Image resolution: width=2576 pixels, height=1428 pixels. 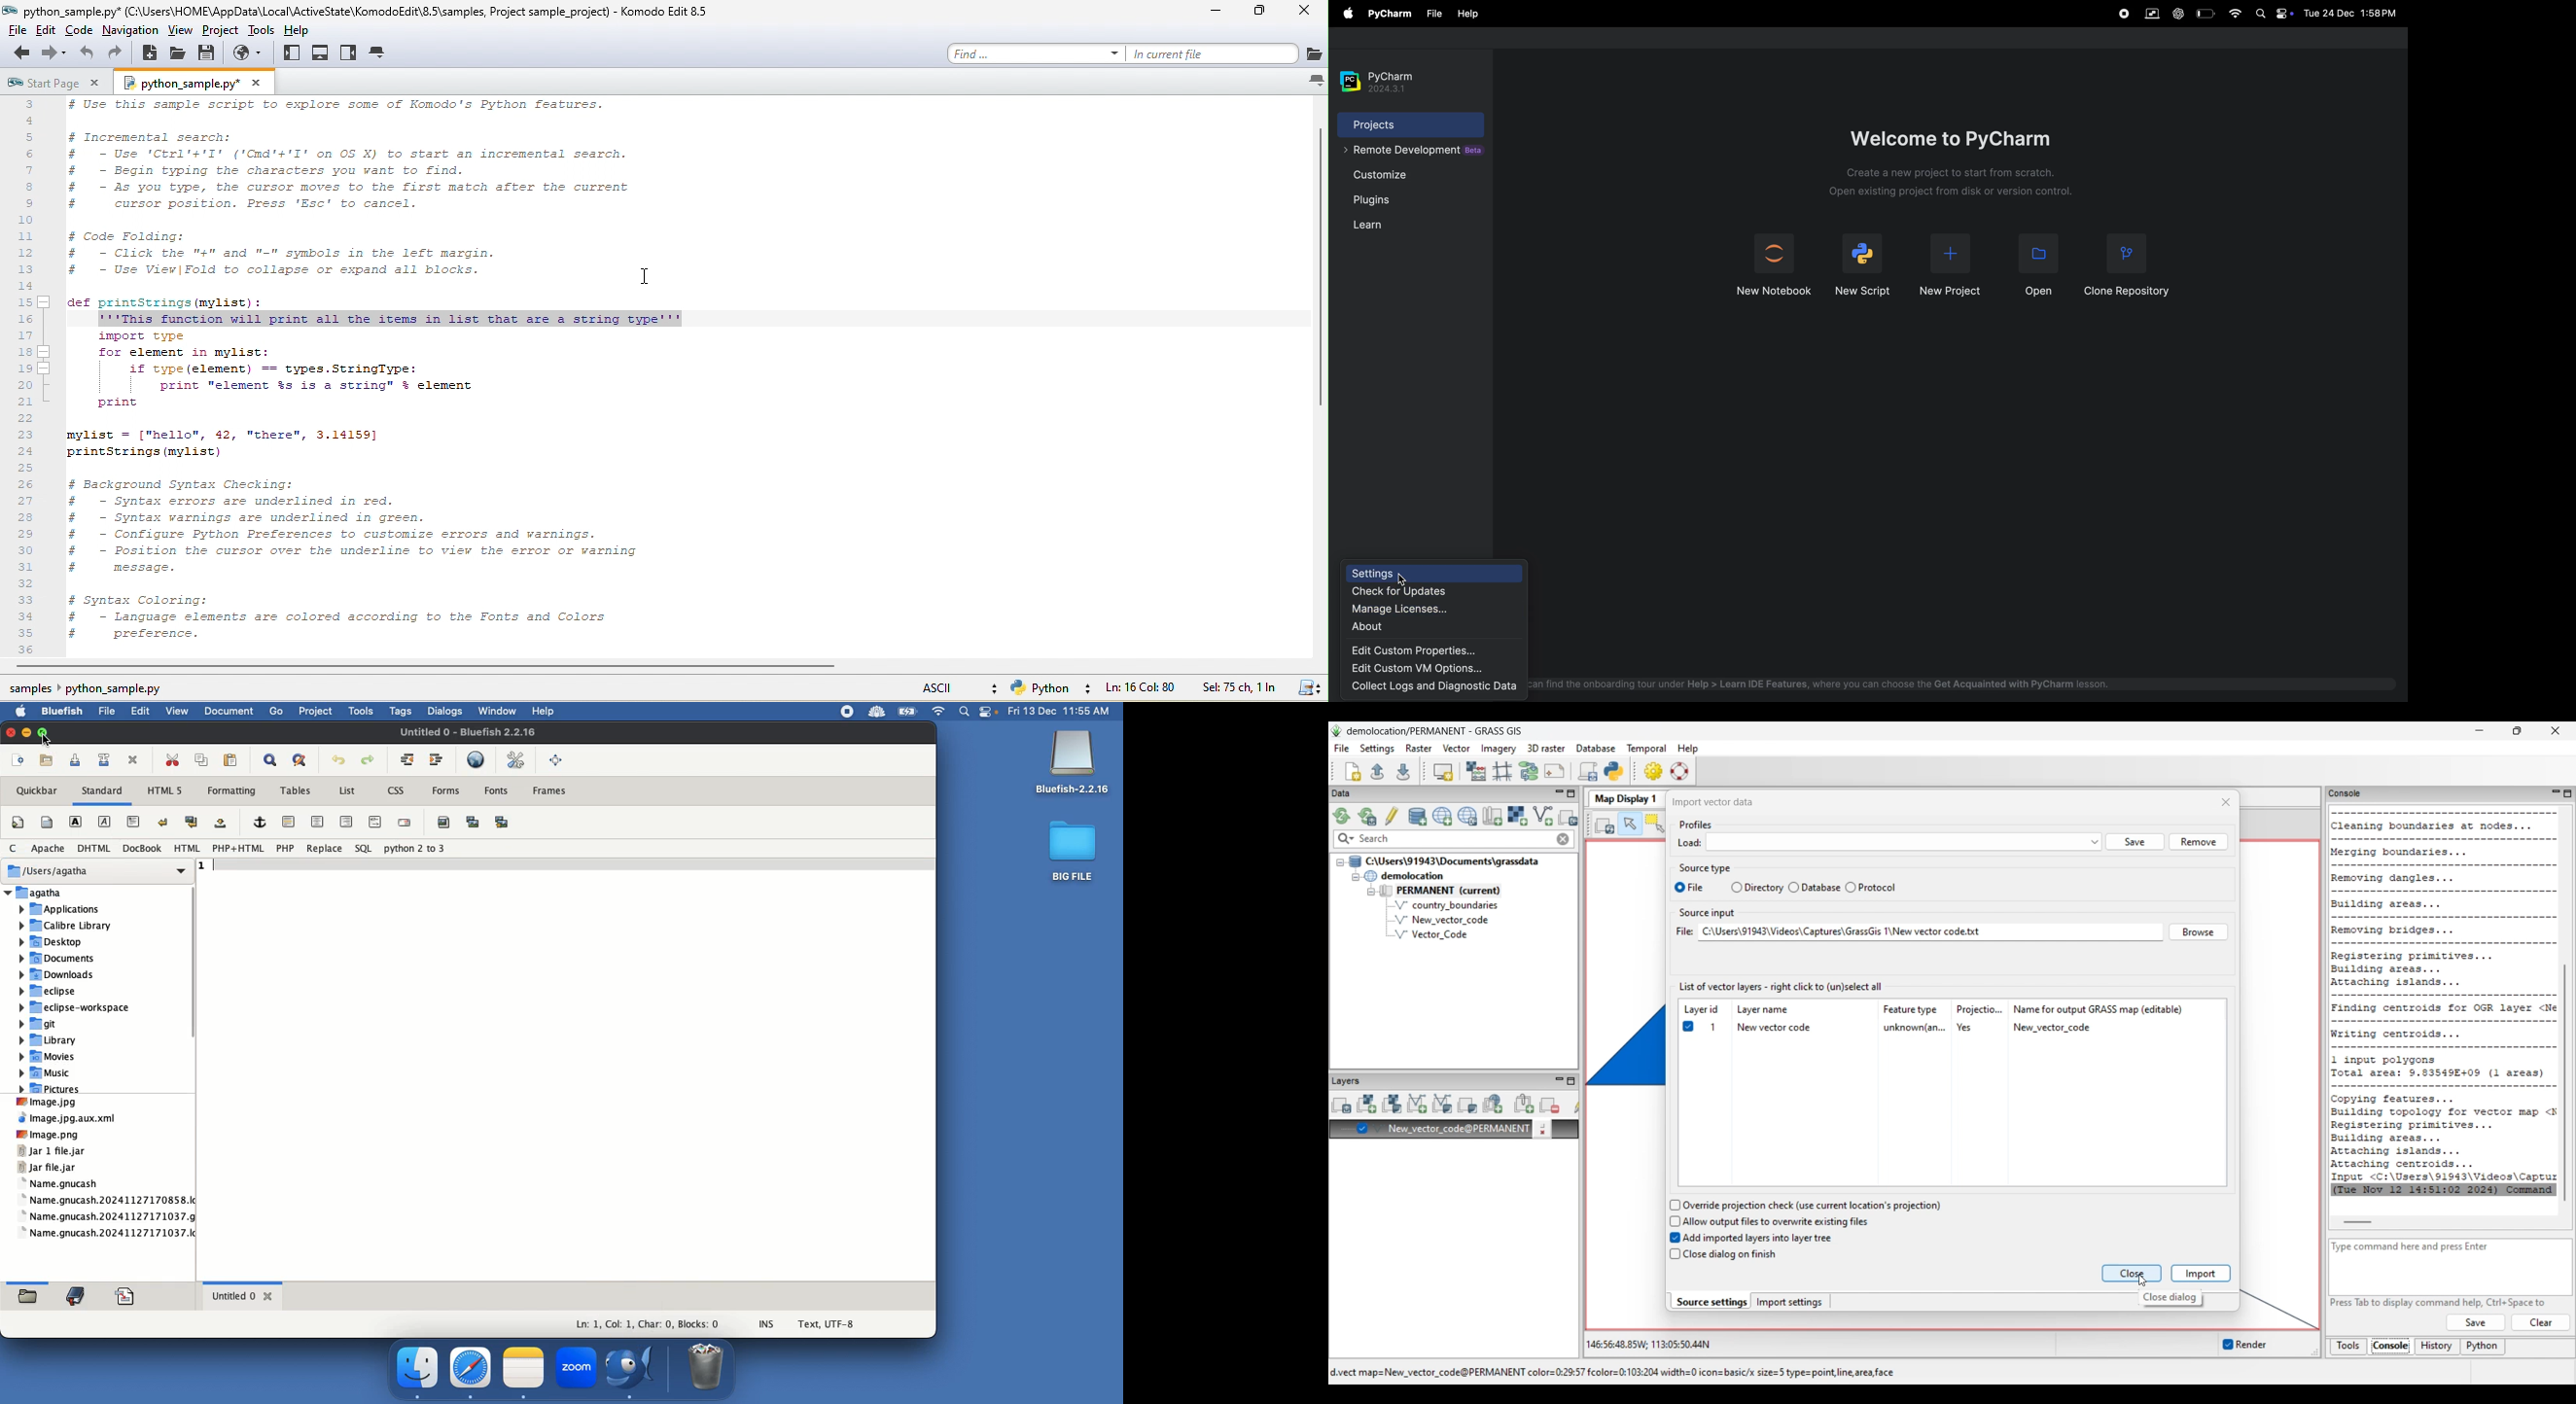 I want to click on DocBook, so click(x=143, y=849).